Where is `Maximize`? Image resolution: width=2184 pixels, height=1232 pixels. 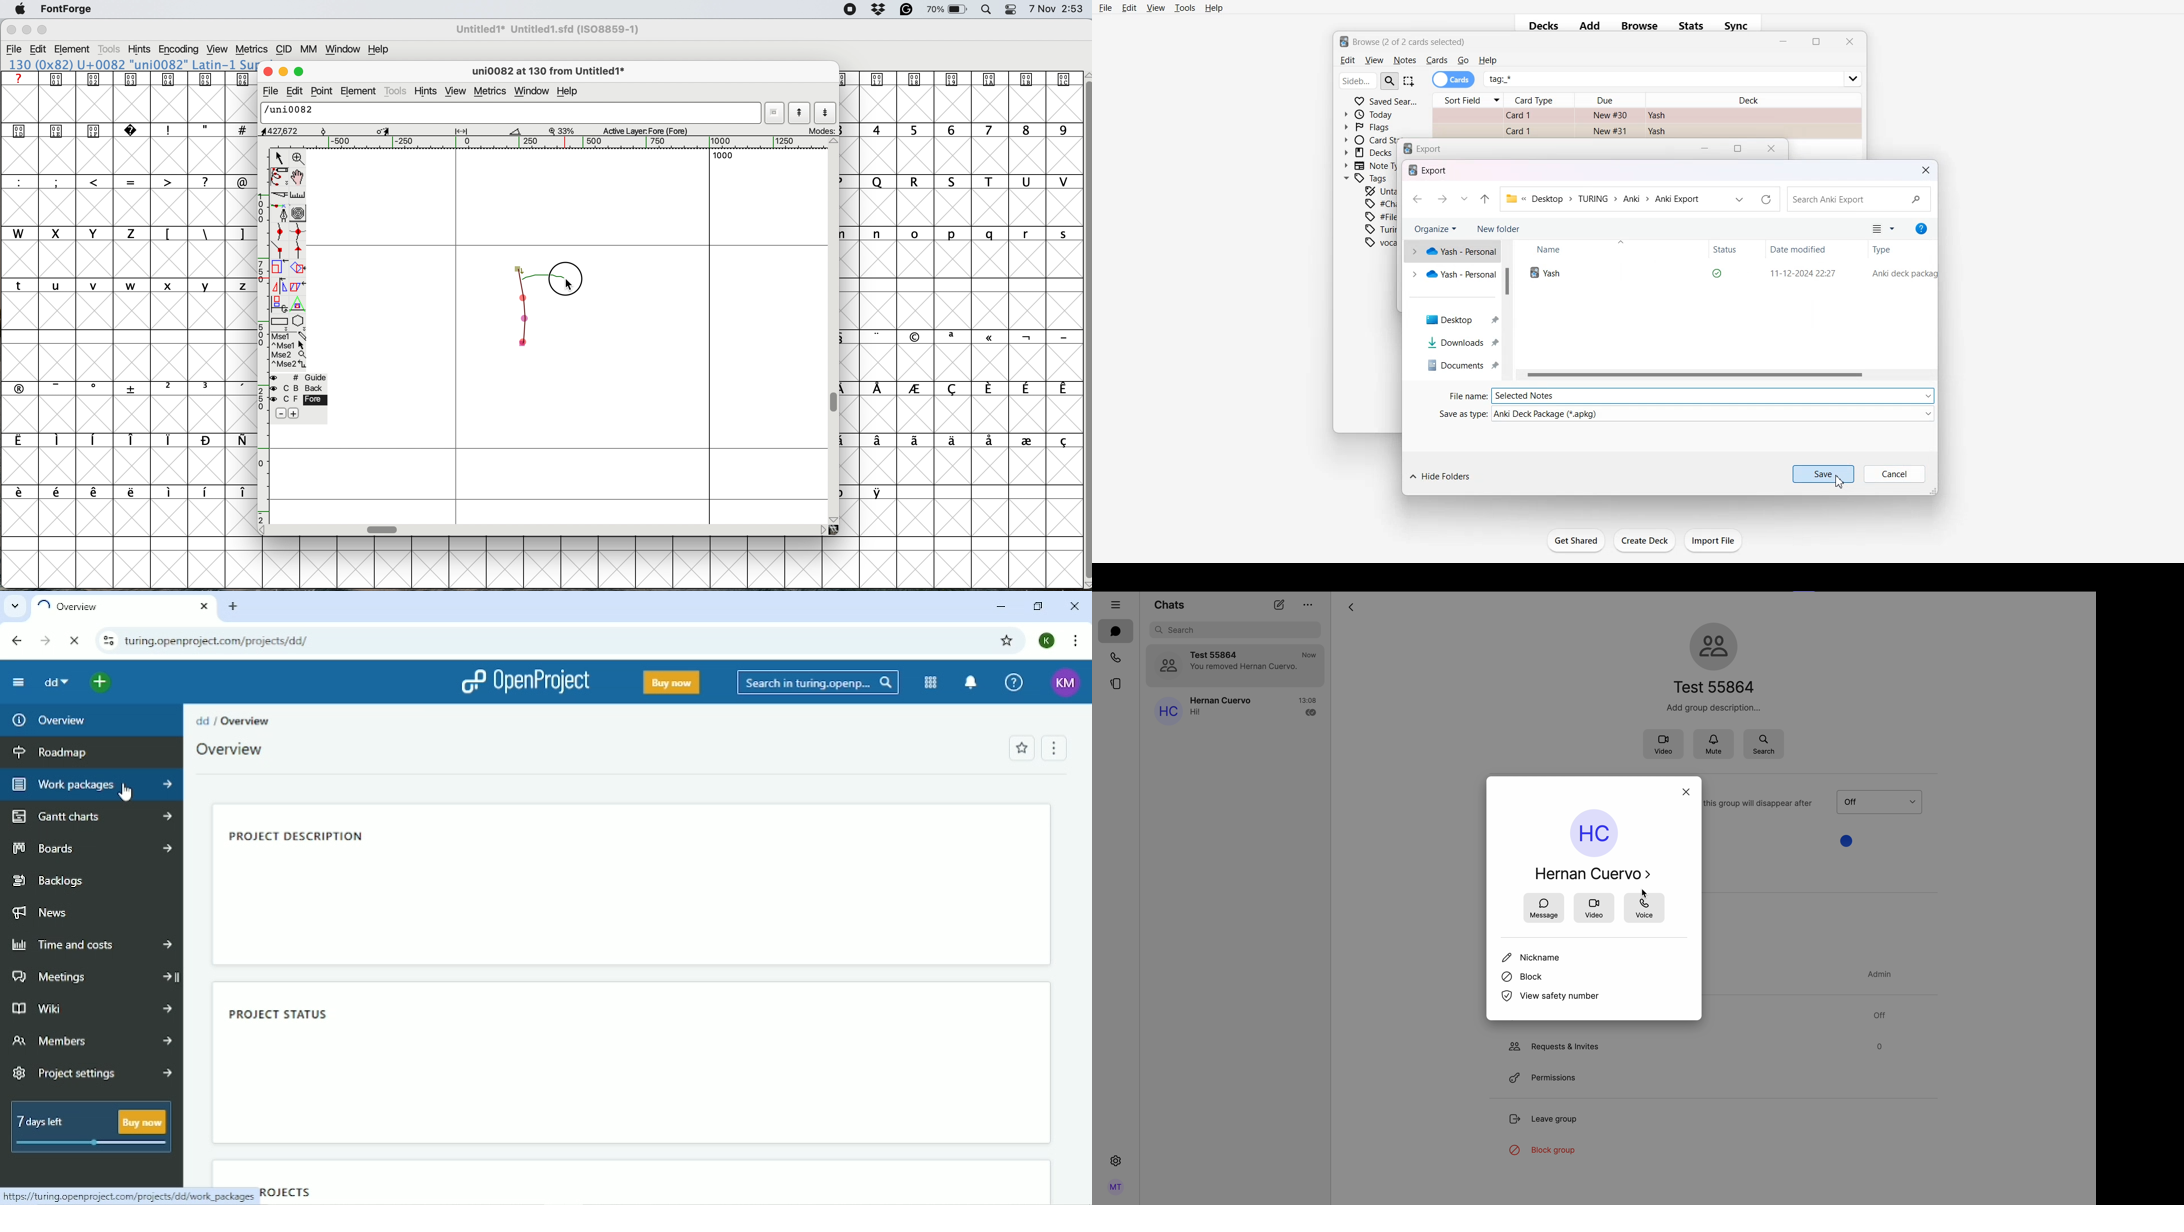
Maximize is located at coordinates (1740, 148).